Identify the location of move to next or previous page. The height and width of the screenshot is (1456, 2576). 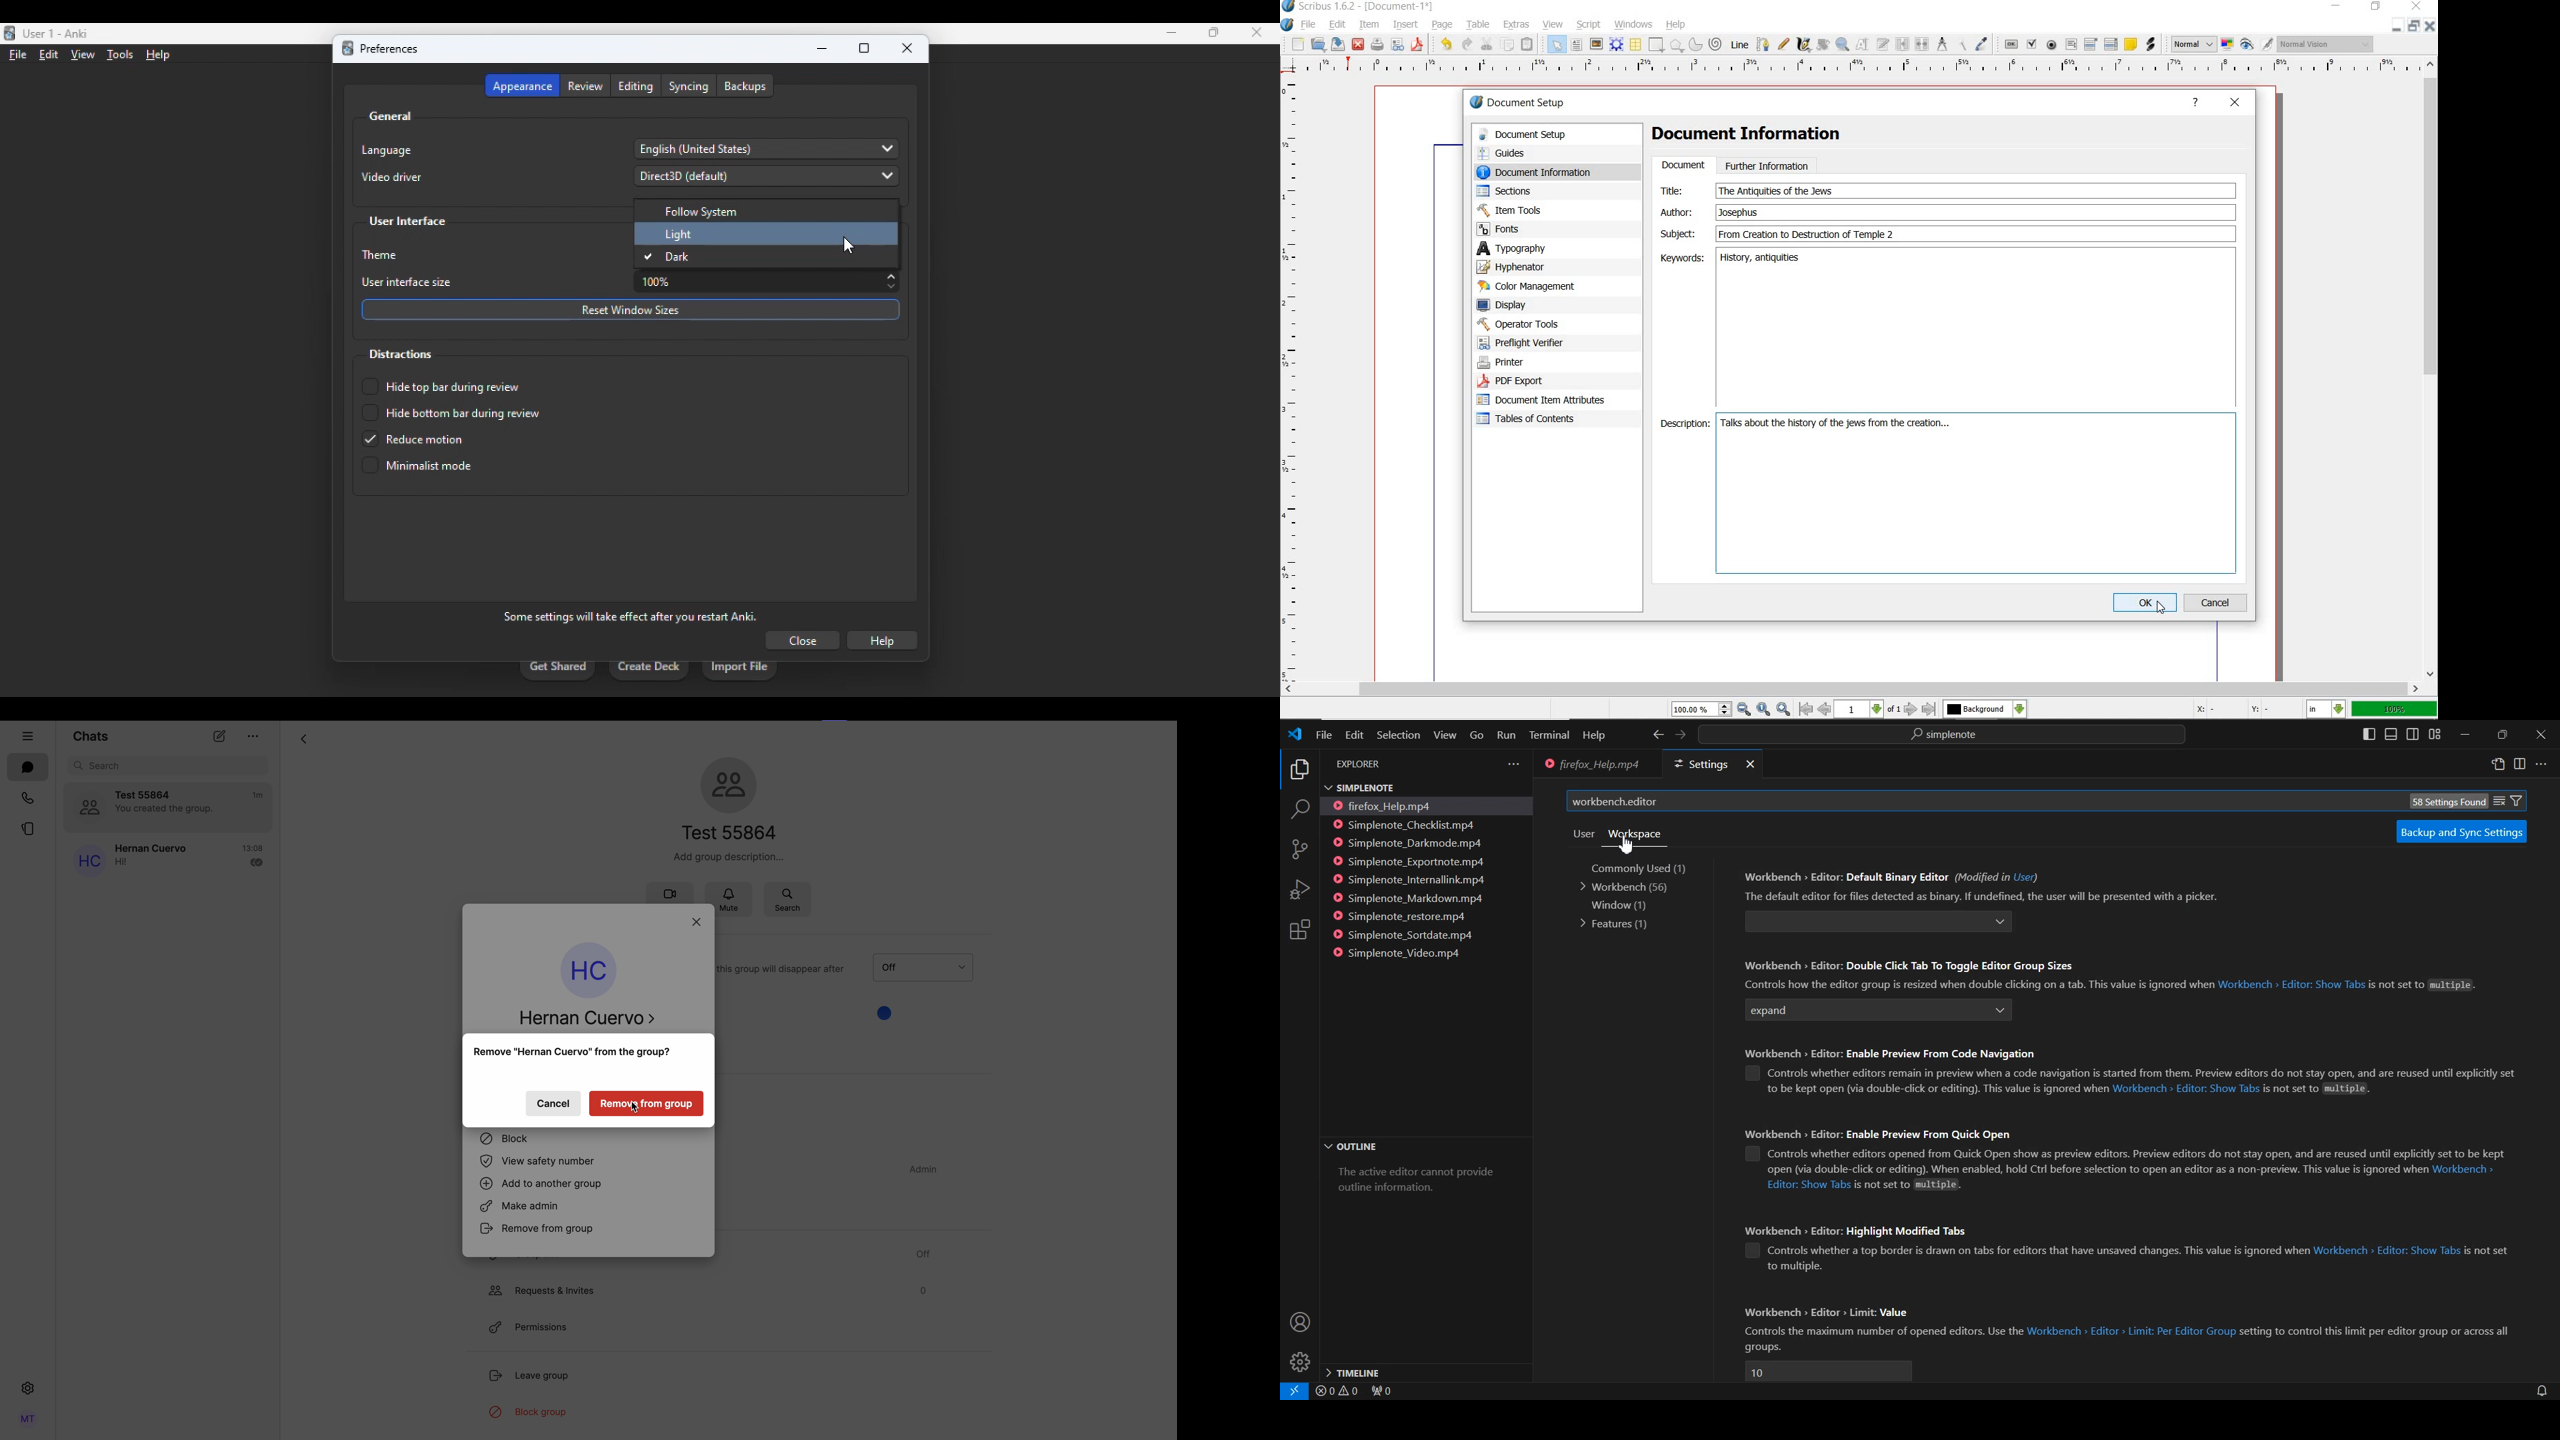
(1869, 710).